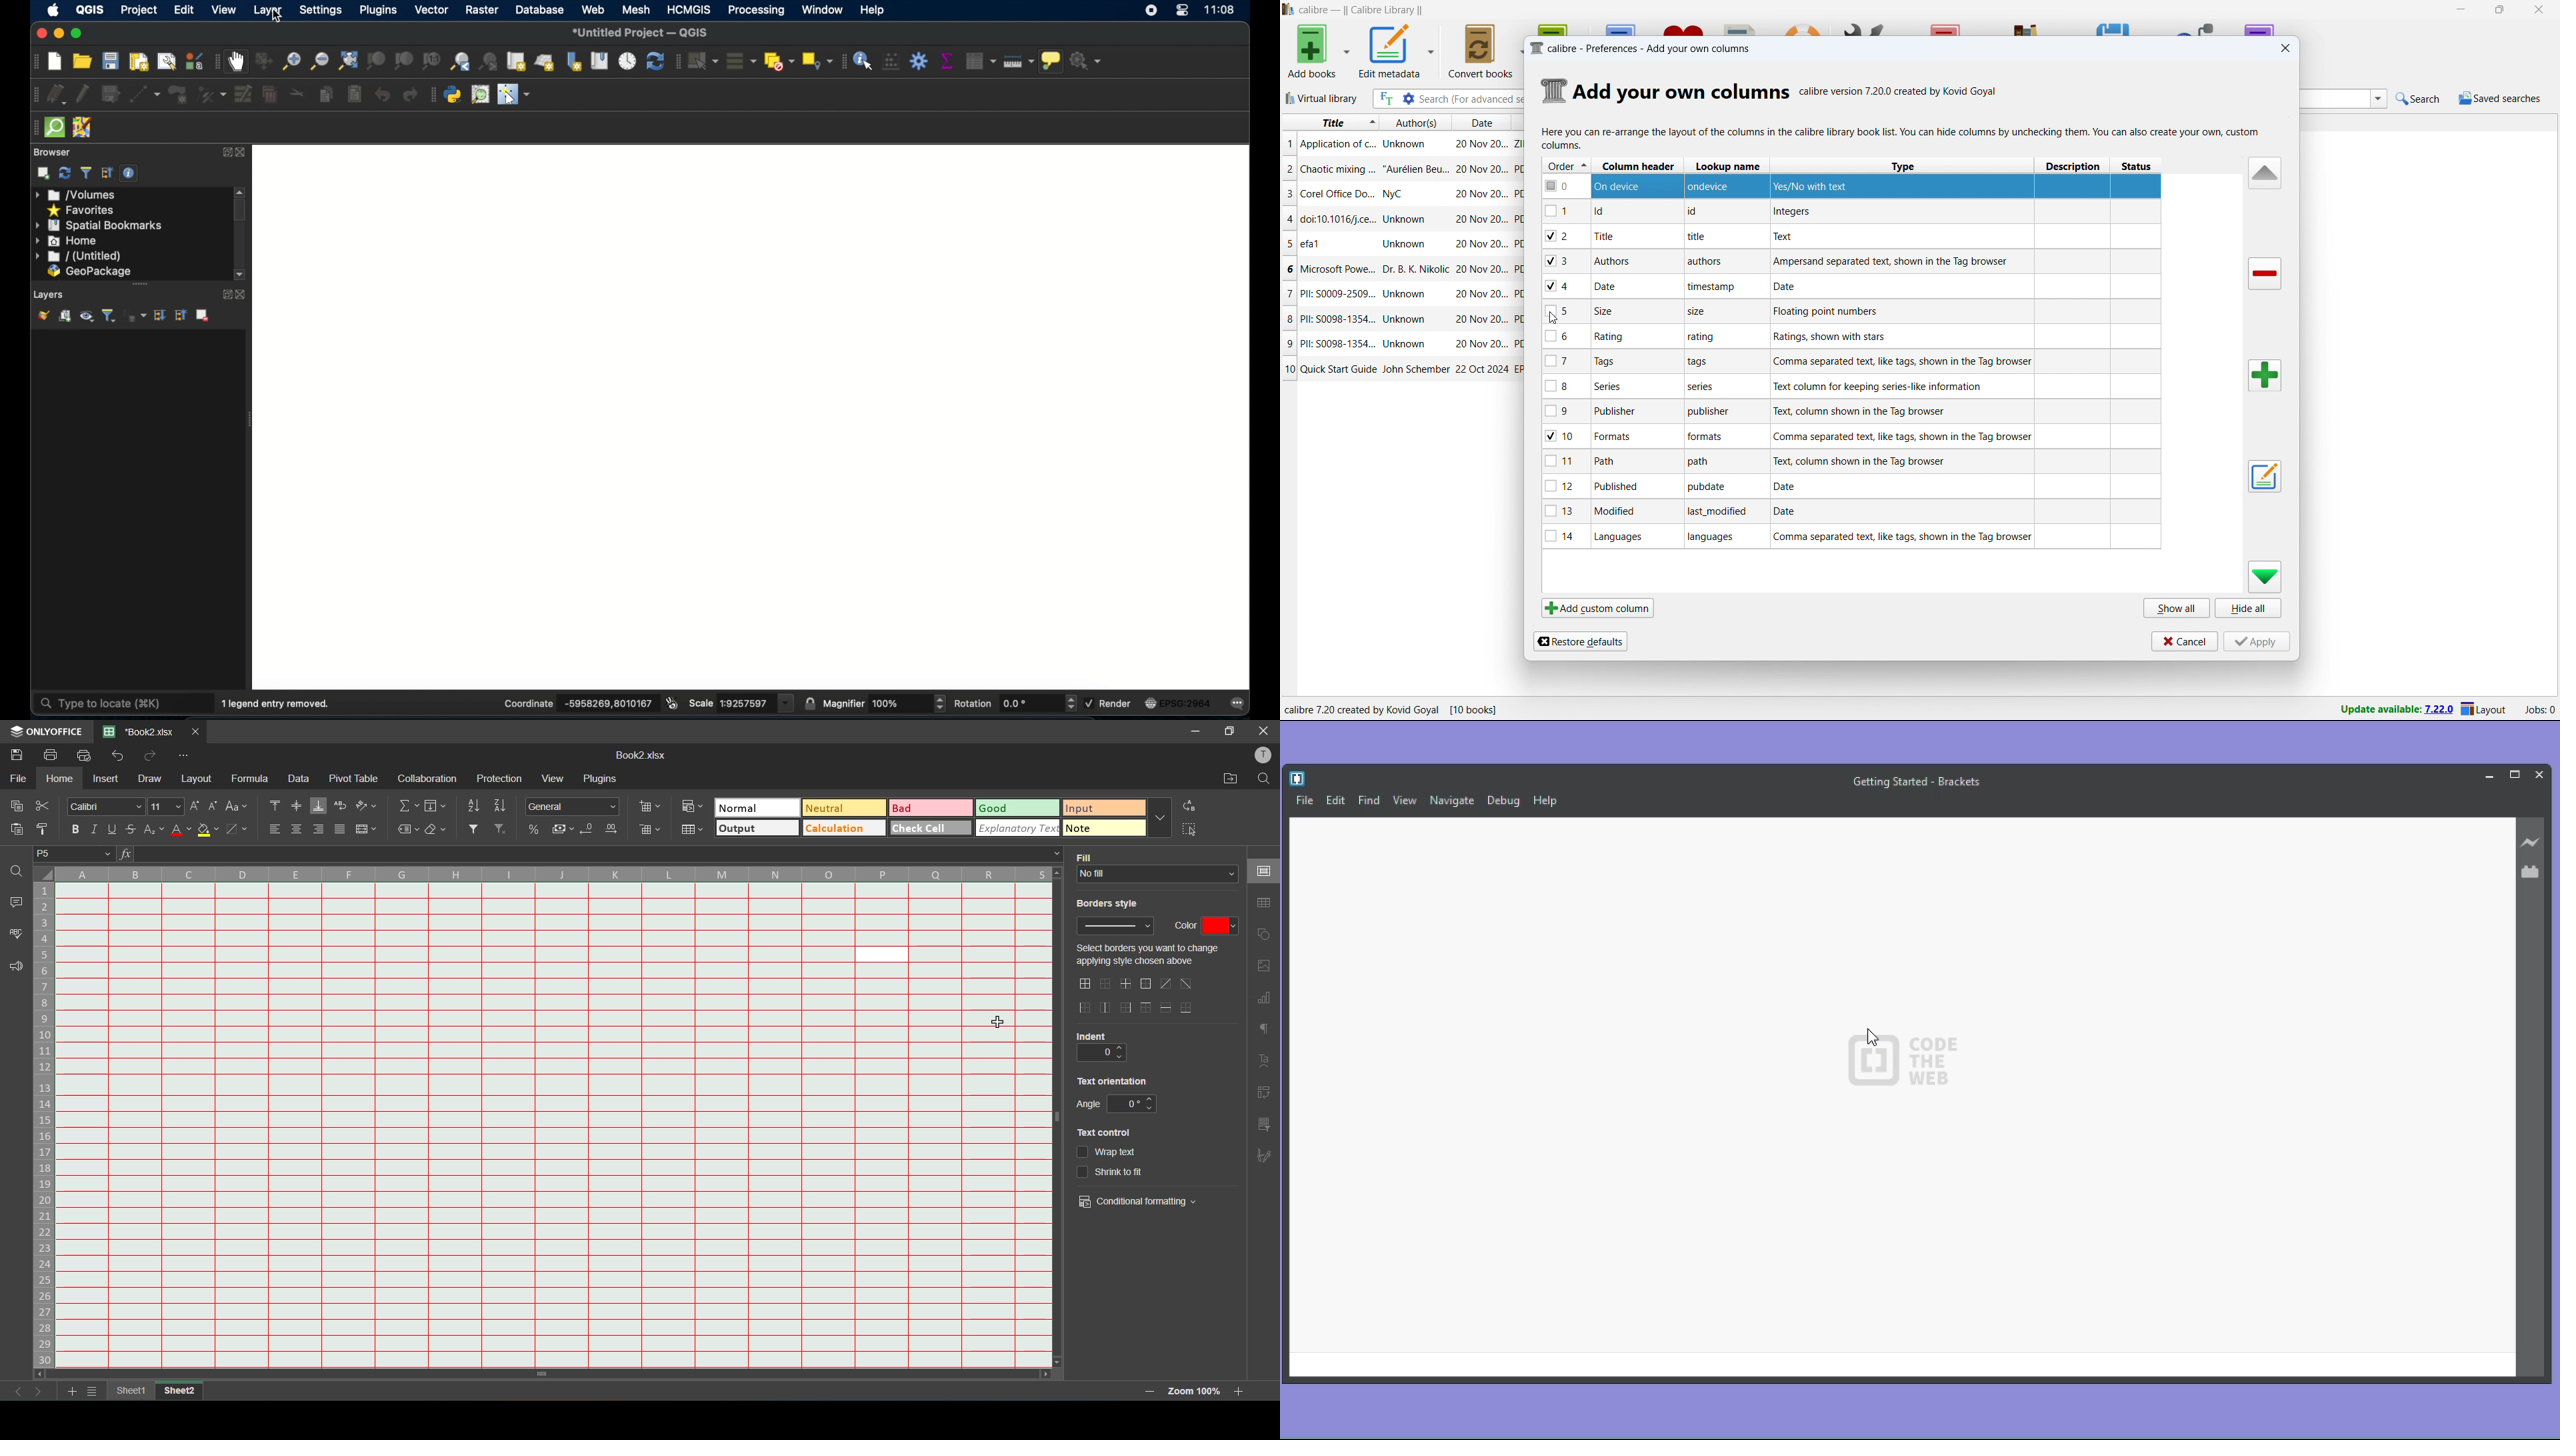 The width and height of the screenshot is (2576, 1456). What do you see at coordinates (1793, 286) in the screenshot?
I see `Date` at bounding box center [1793, 286].